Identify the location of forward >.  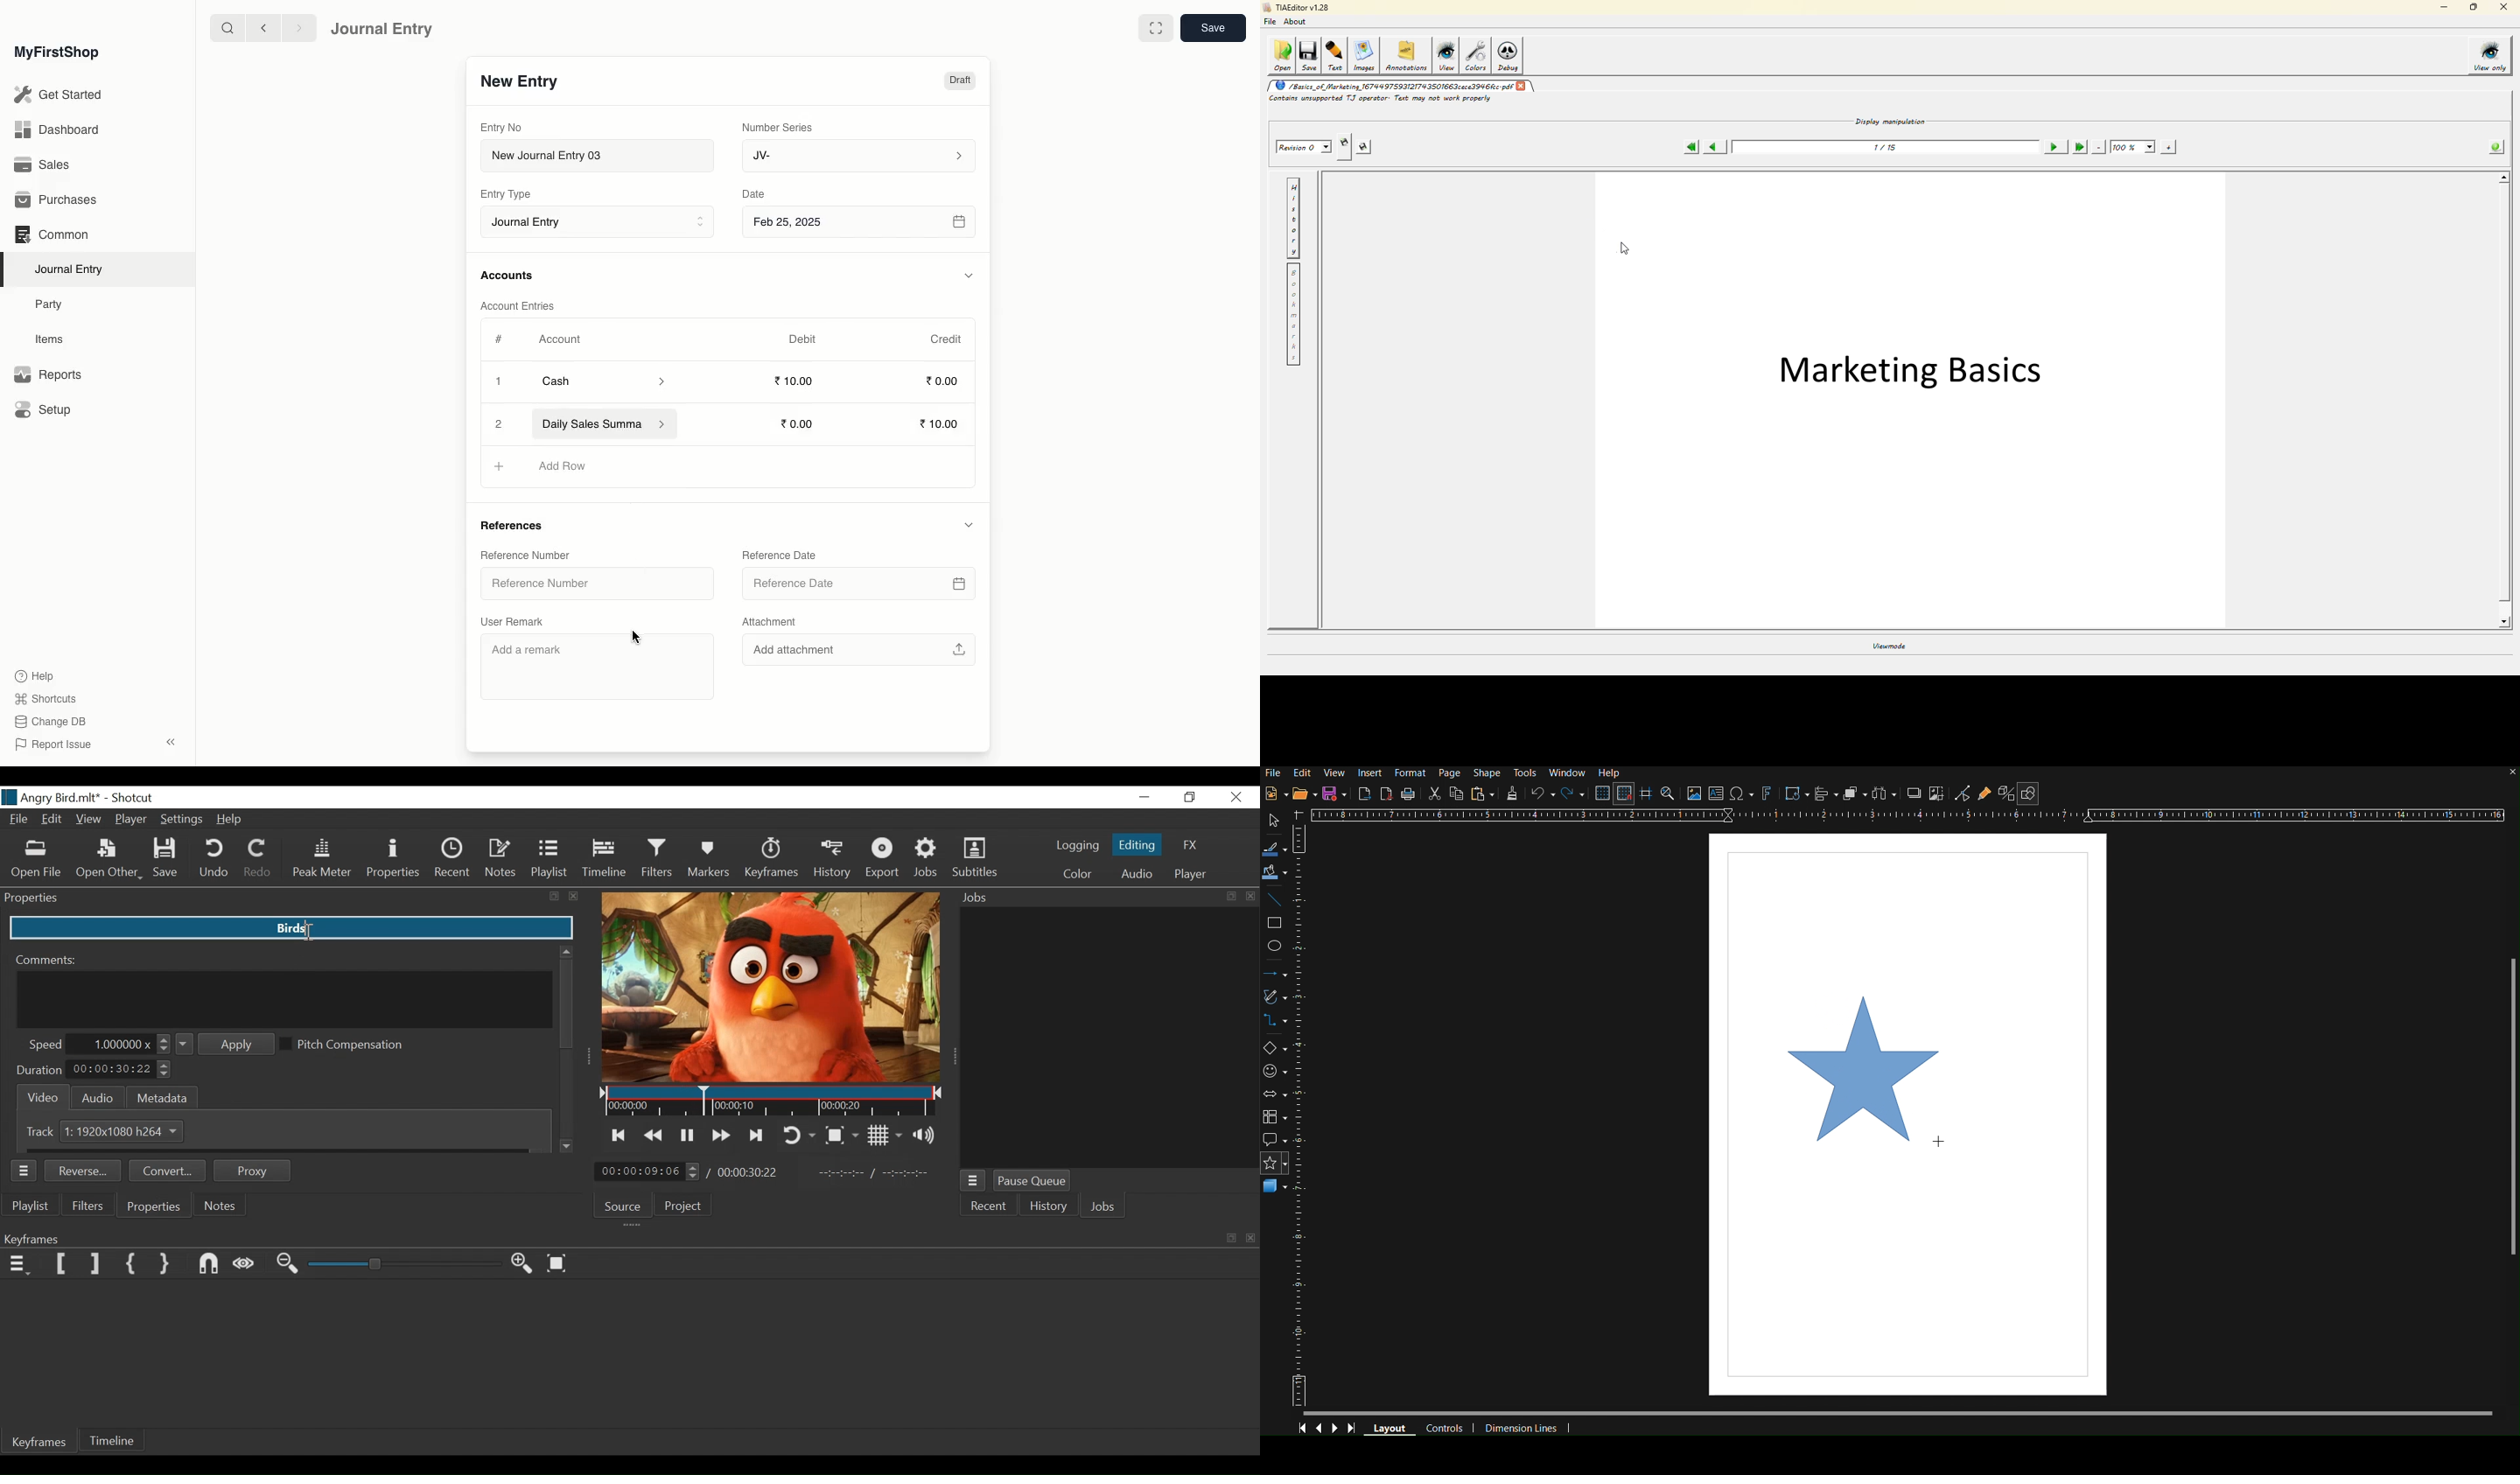
(295, 27).